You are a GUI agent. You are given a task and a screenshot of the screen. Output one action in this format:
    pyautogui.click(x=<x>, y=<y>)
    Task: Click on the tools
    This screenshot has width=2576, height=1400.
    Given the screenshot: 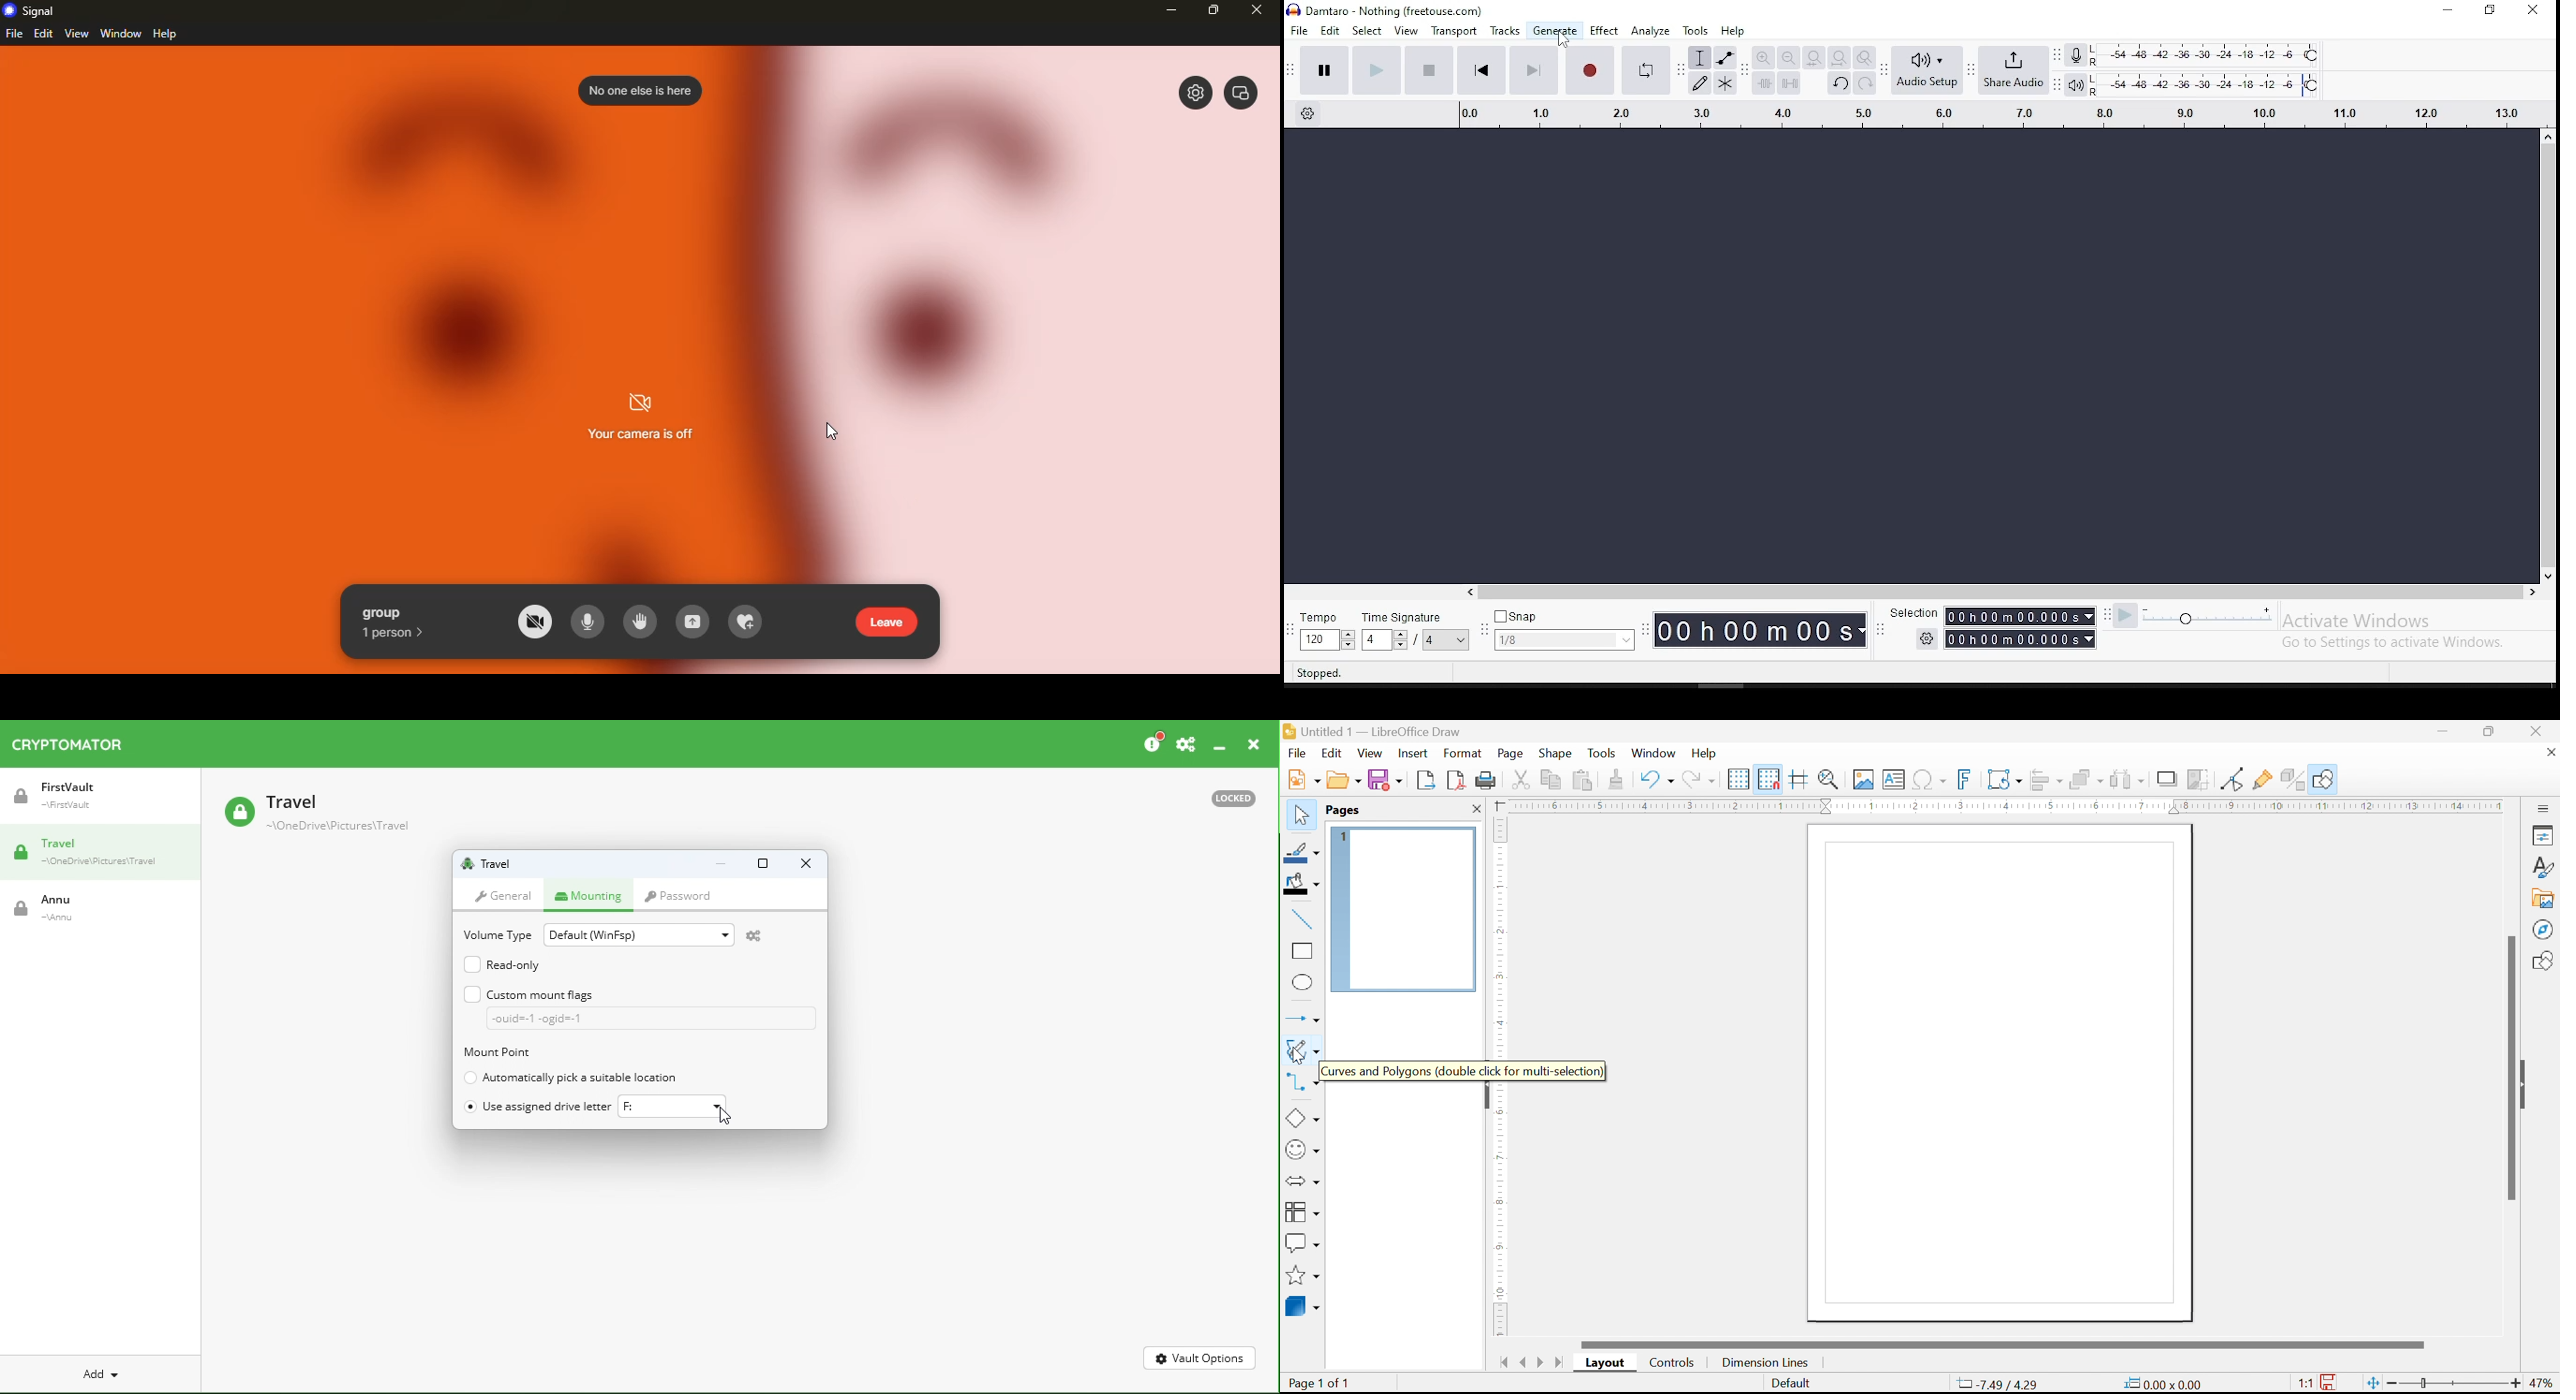 What is the action you would take?
    pyautogui.click(x=1603, y=752)
    